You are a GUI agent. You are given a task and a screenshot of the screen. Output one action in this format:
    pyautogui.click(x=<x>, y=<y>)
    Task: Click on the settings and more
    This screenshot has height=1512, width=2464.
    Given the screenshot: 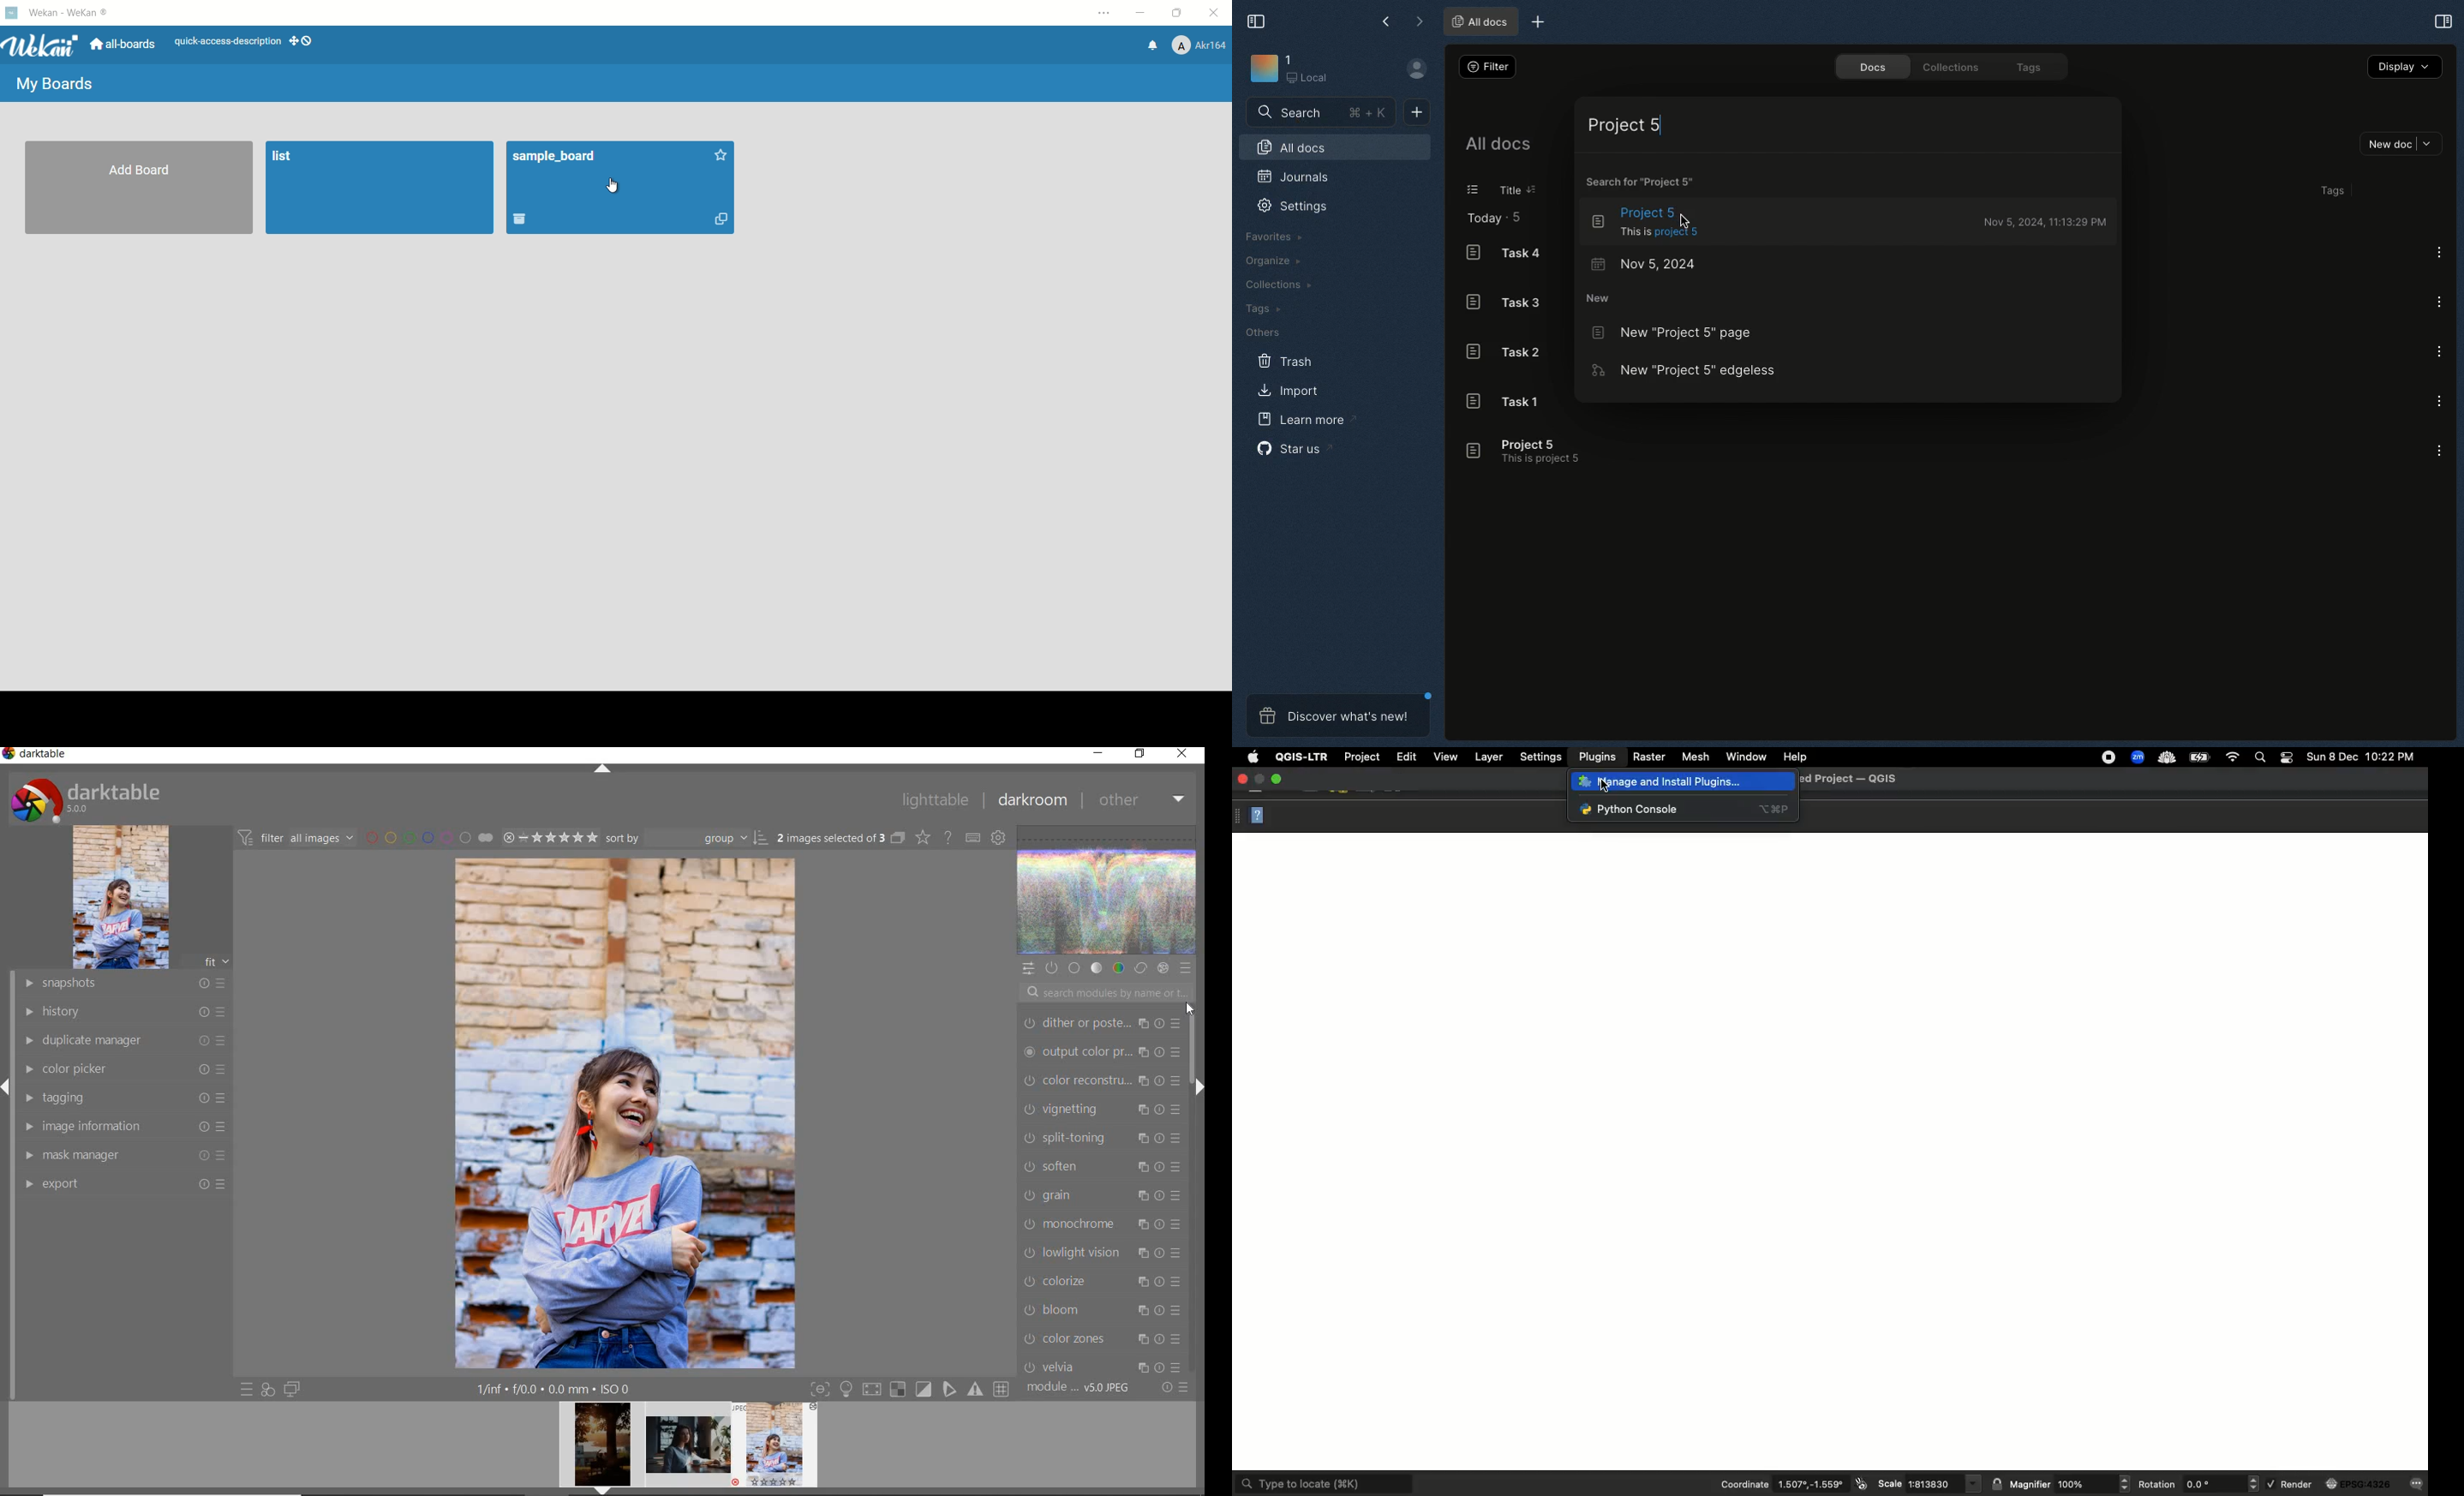 What is the action you would take?
    pyautogui.click(x=1104, y=13)
    